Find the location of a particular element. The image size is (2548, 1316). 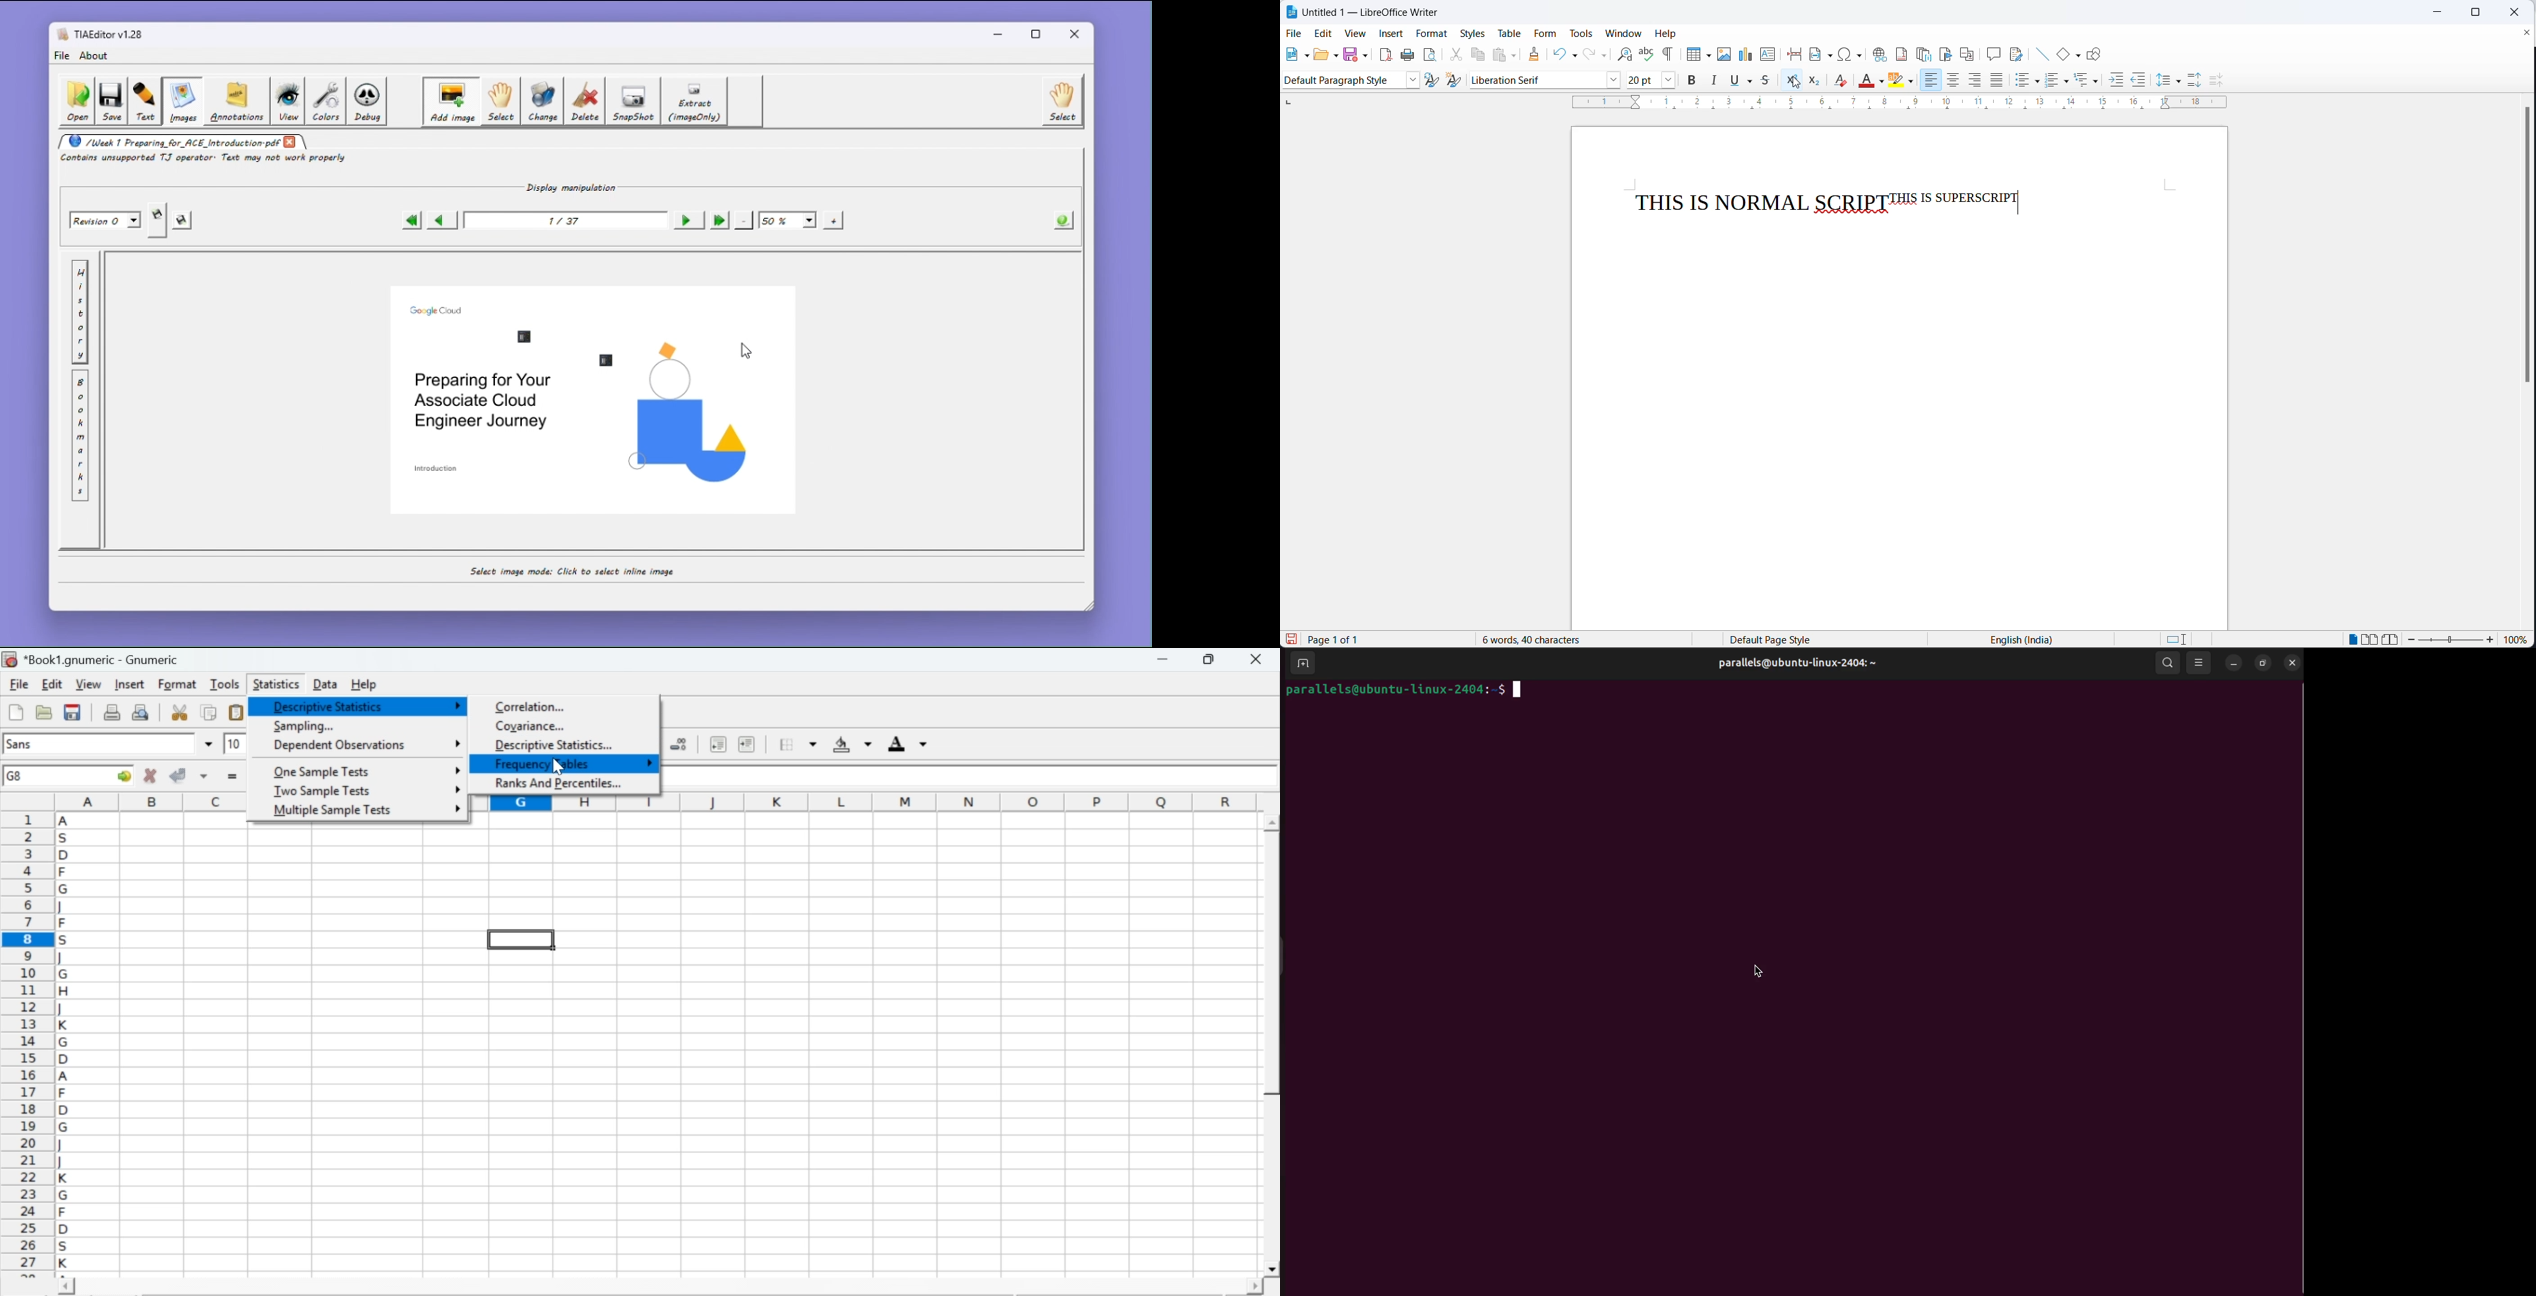

page style is located at coordinates (1819, 639).